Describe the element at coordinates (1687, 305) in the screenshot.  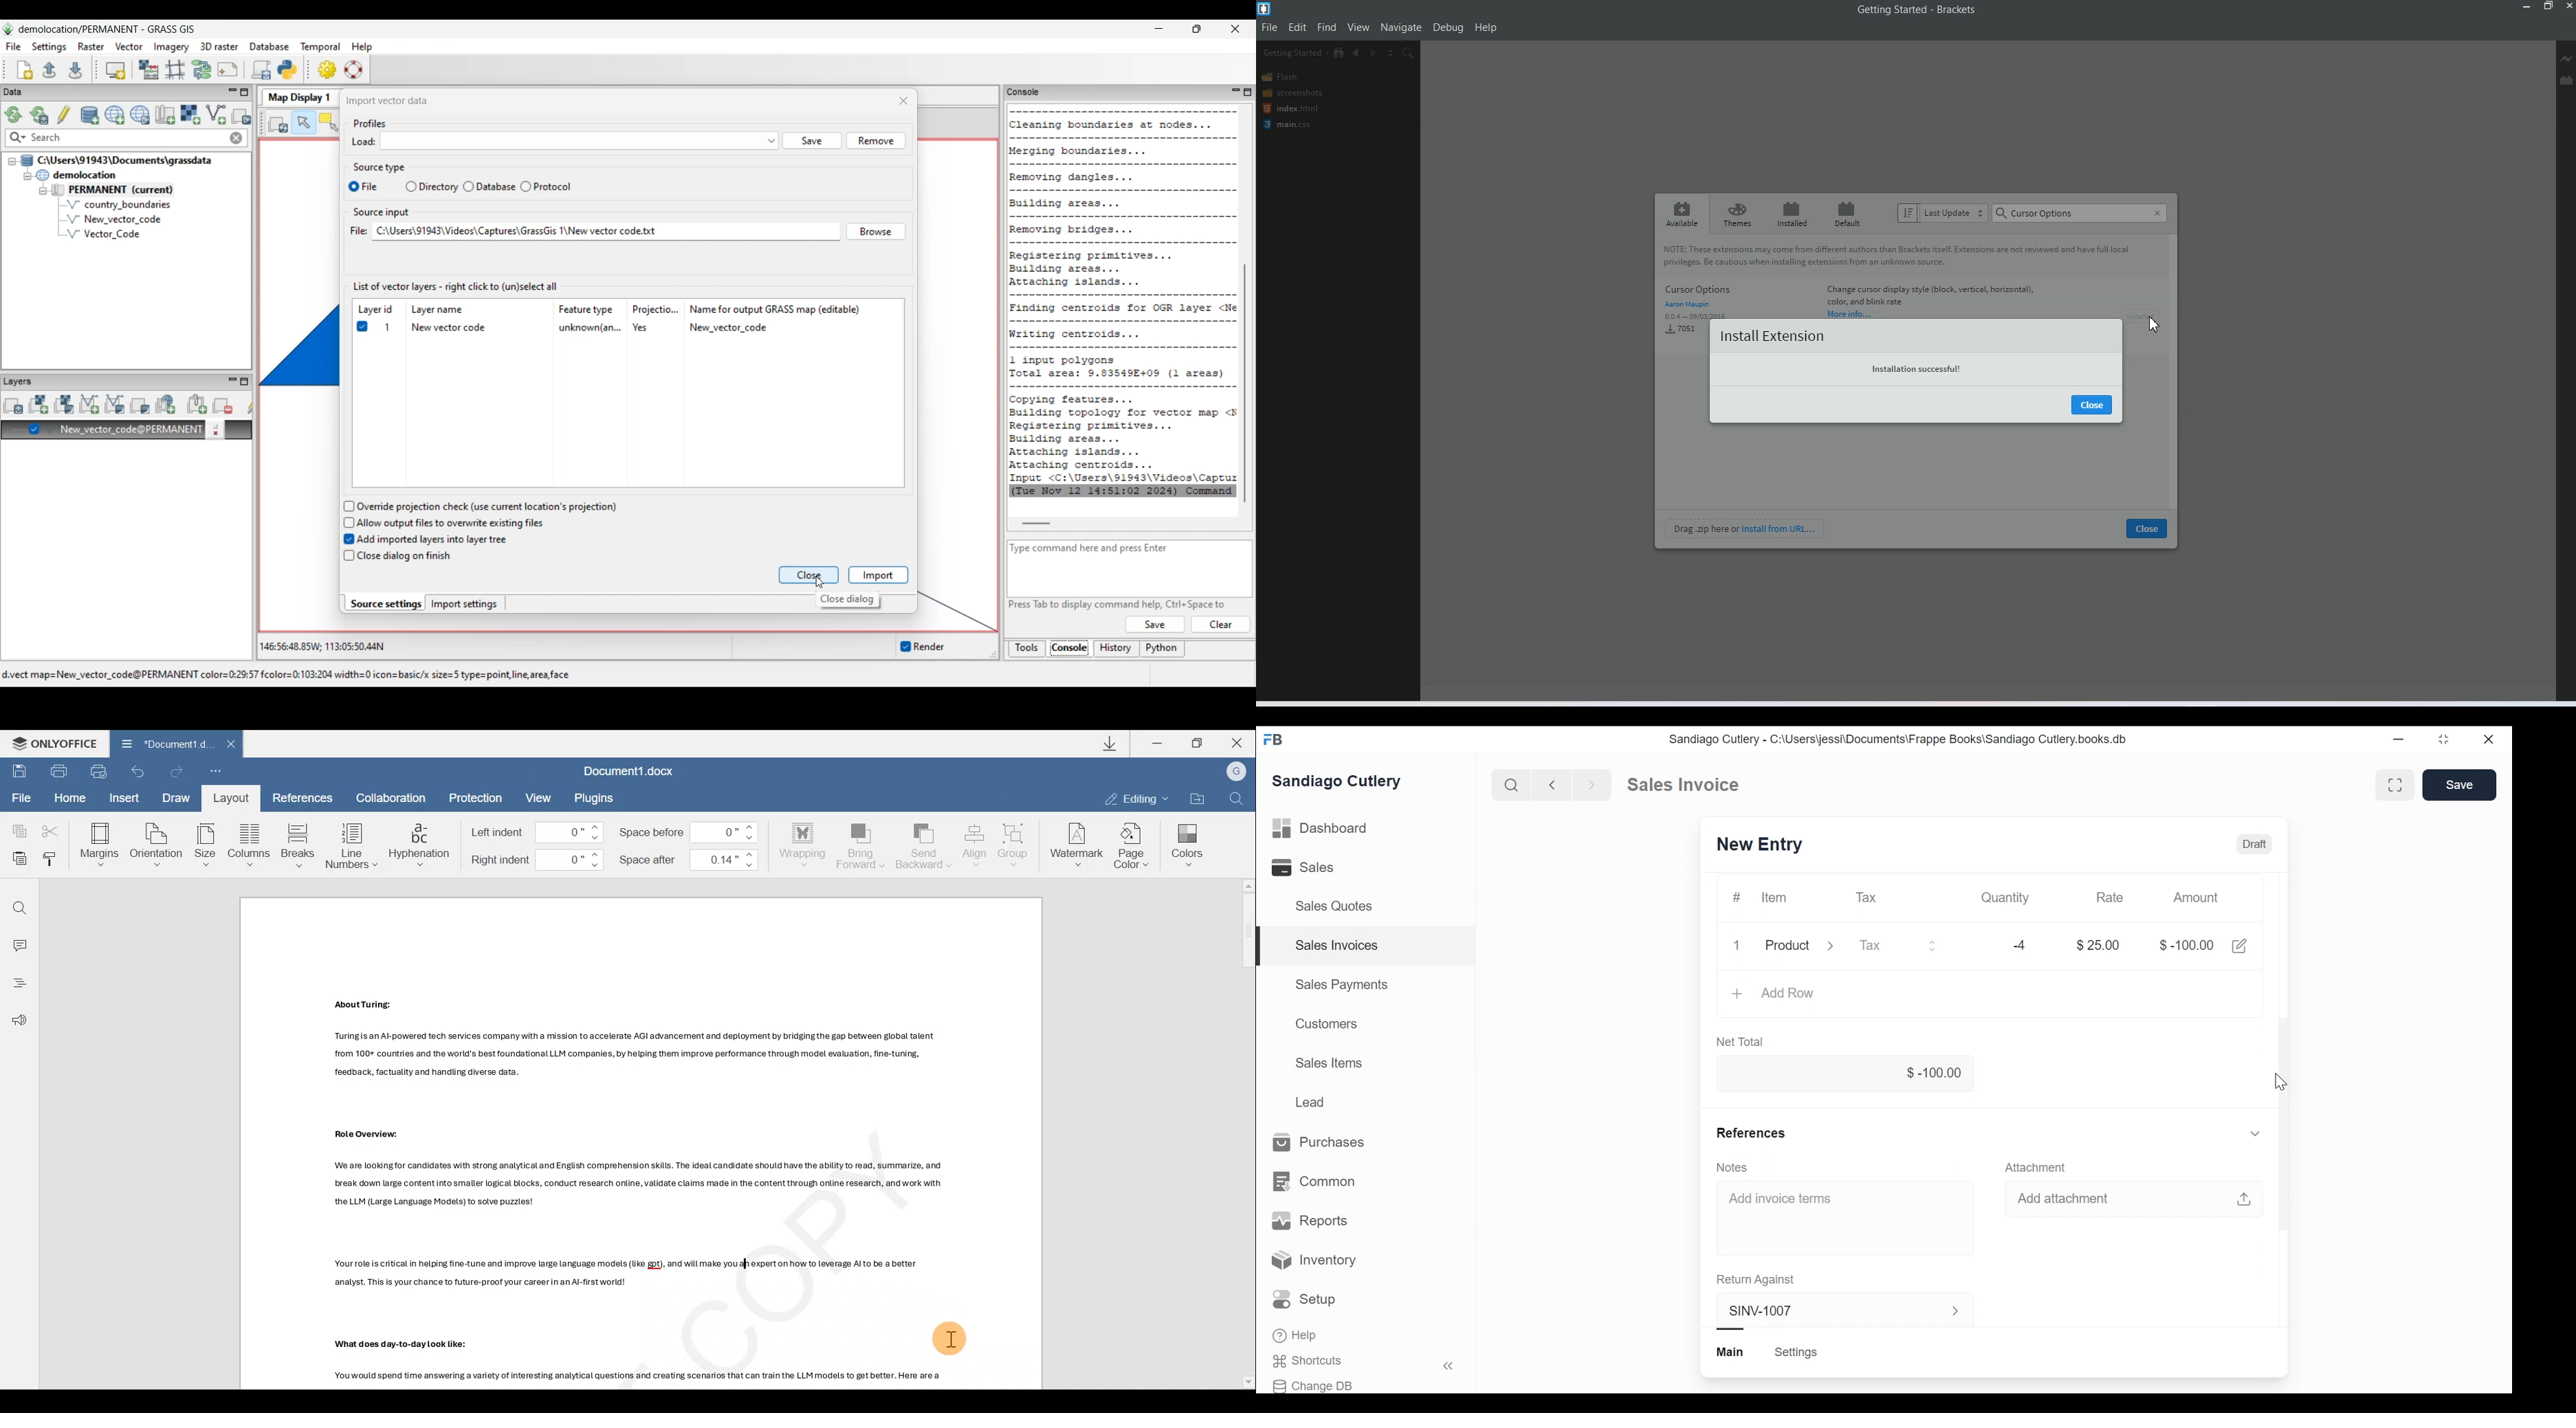
I see `aaron maupin` at that location.